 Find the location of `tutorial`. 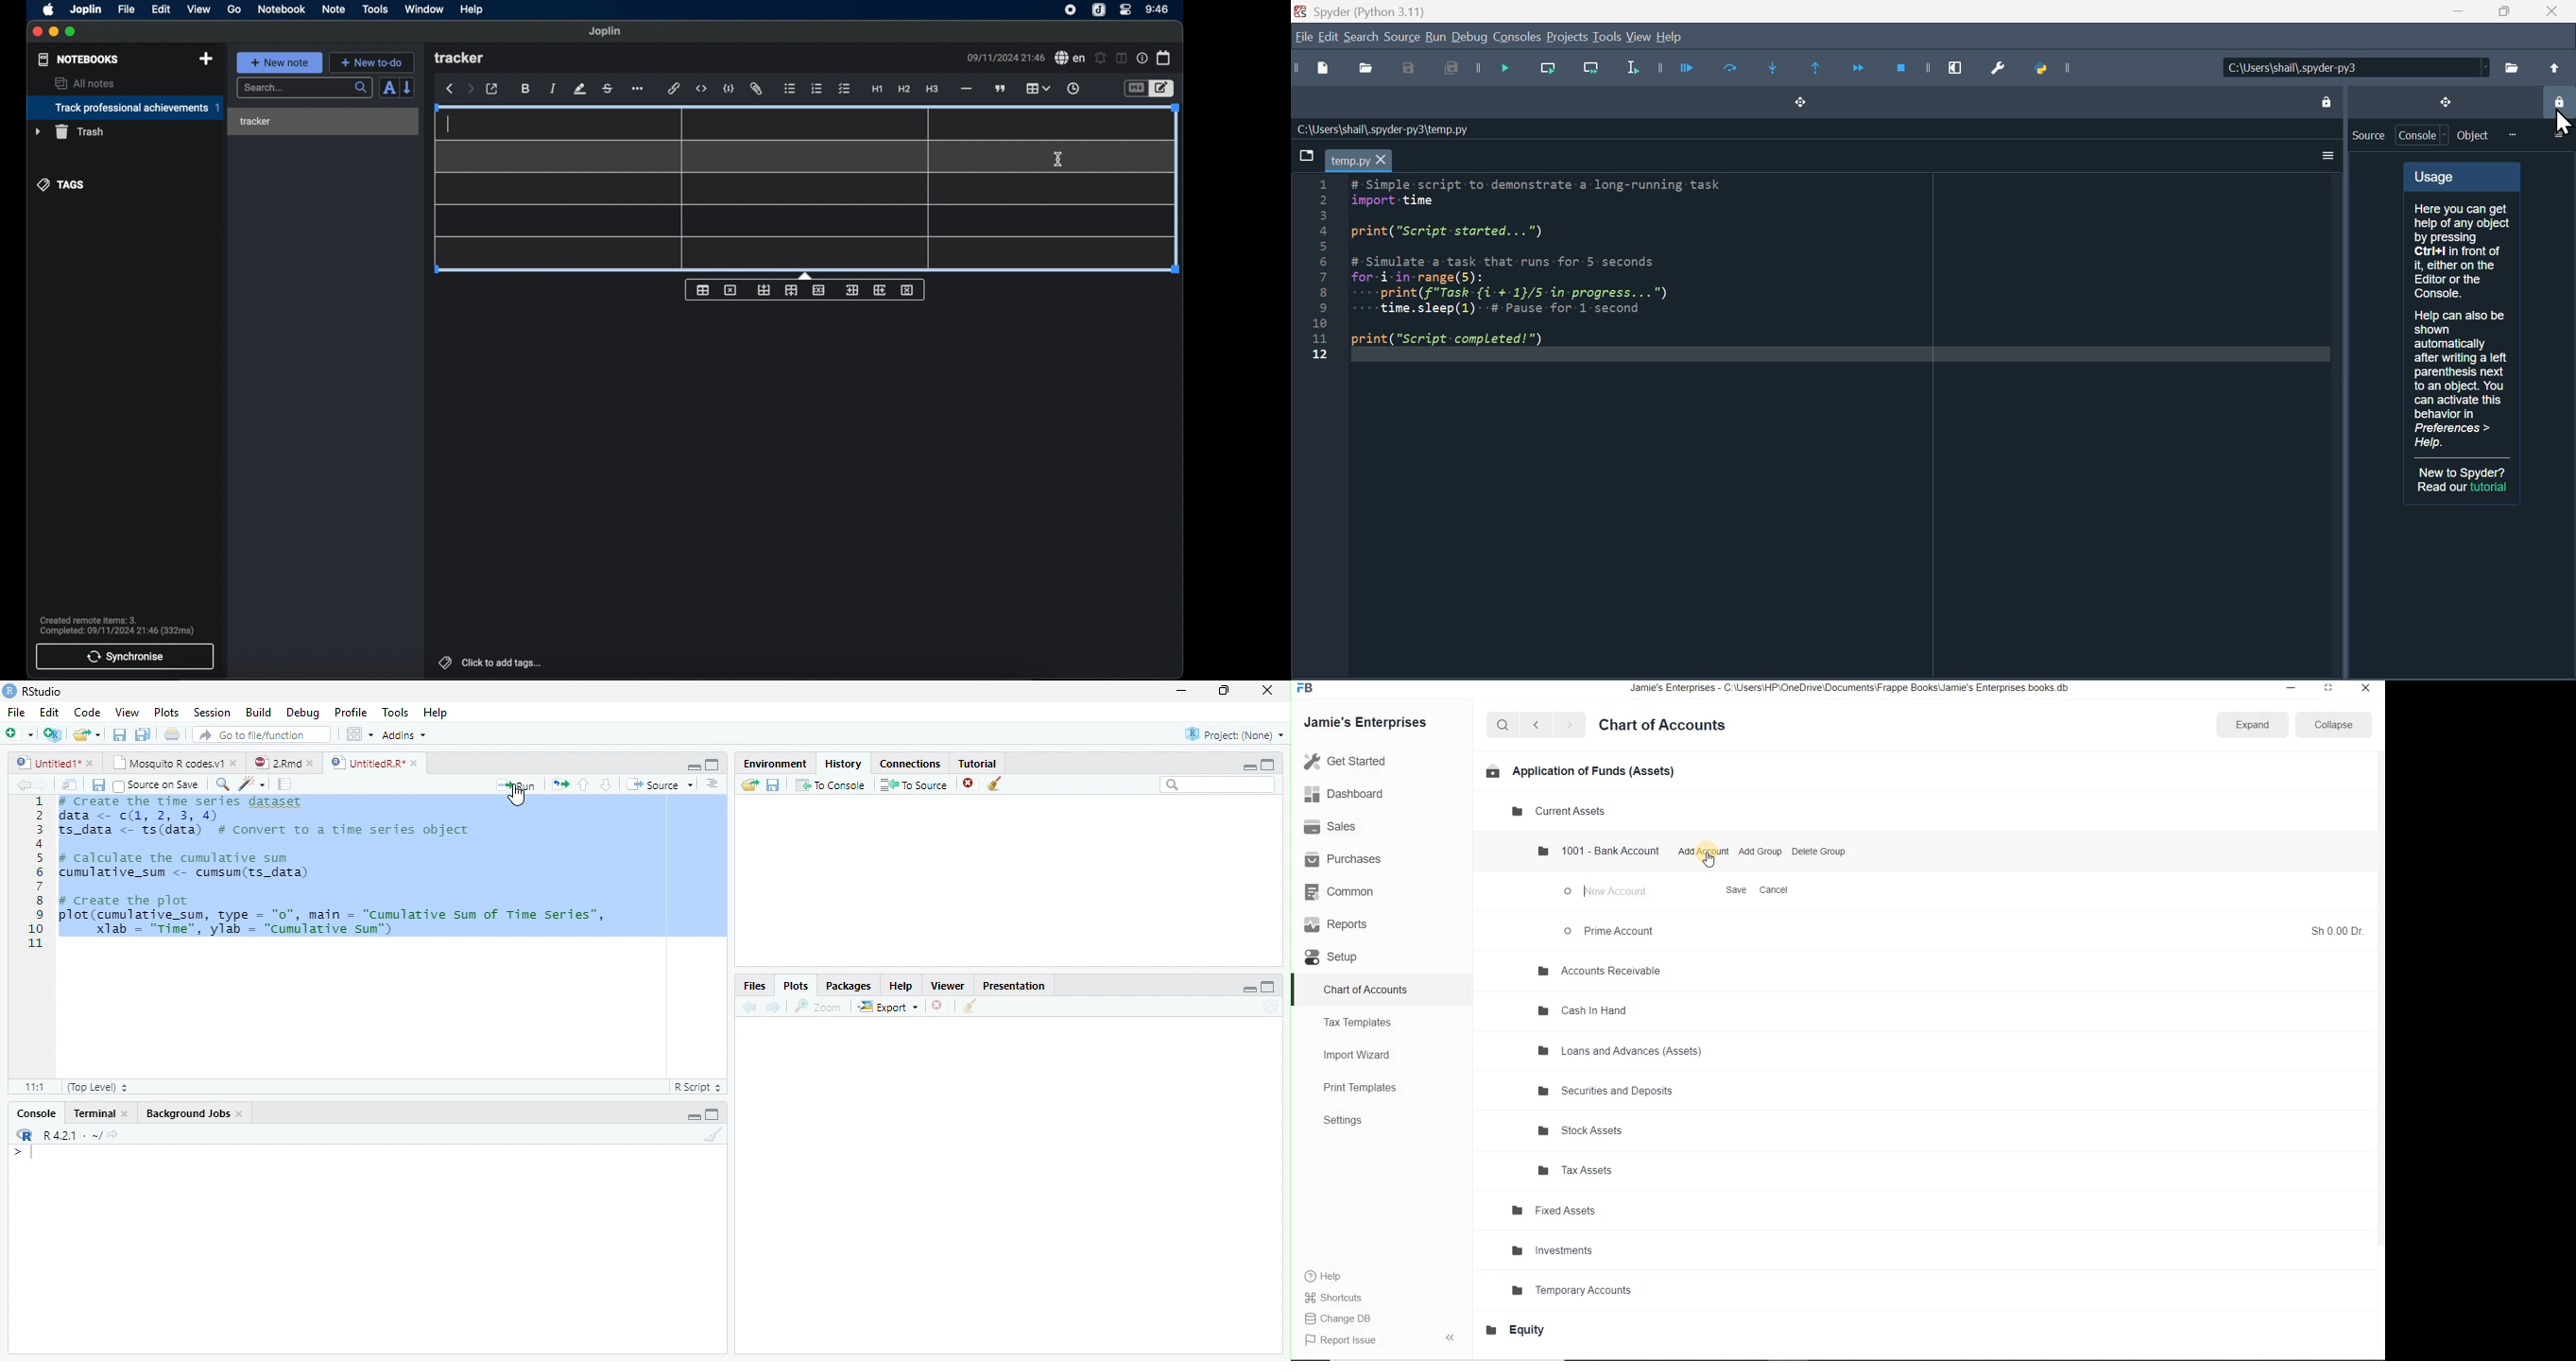

tutorial is located at coordinates (2491, 487).